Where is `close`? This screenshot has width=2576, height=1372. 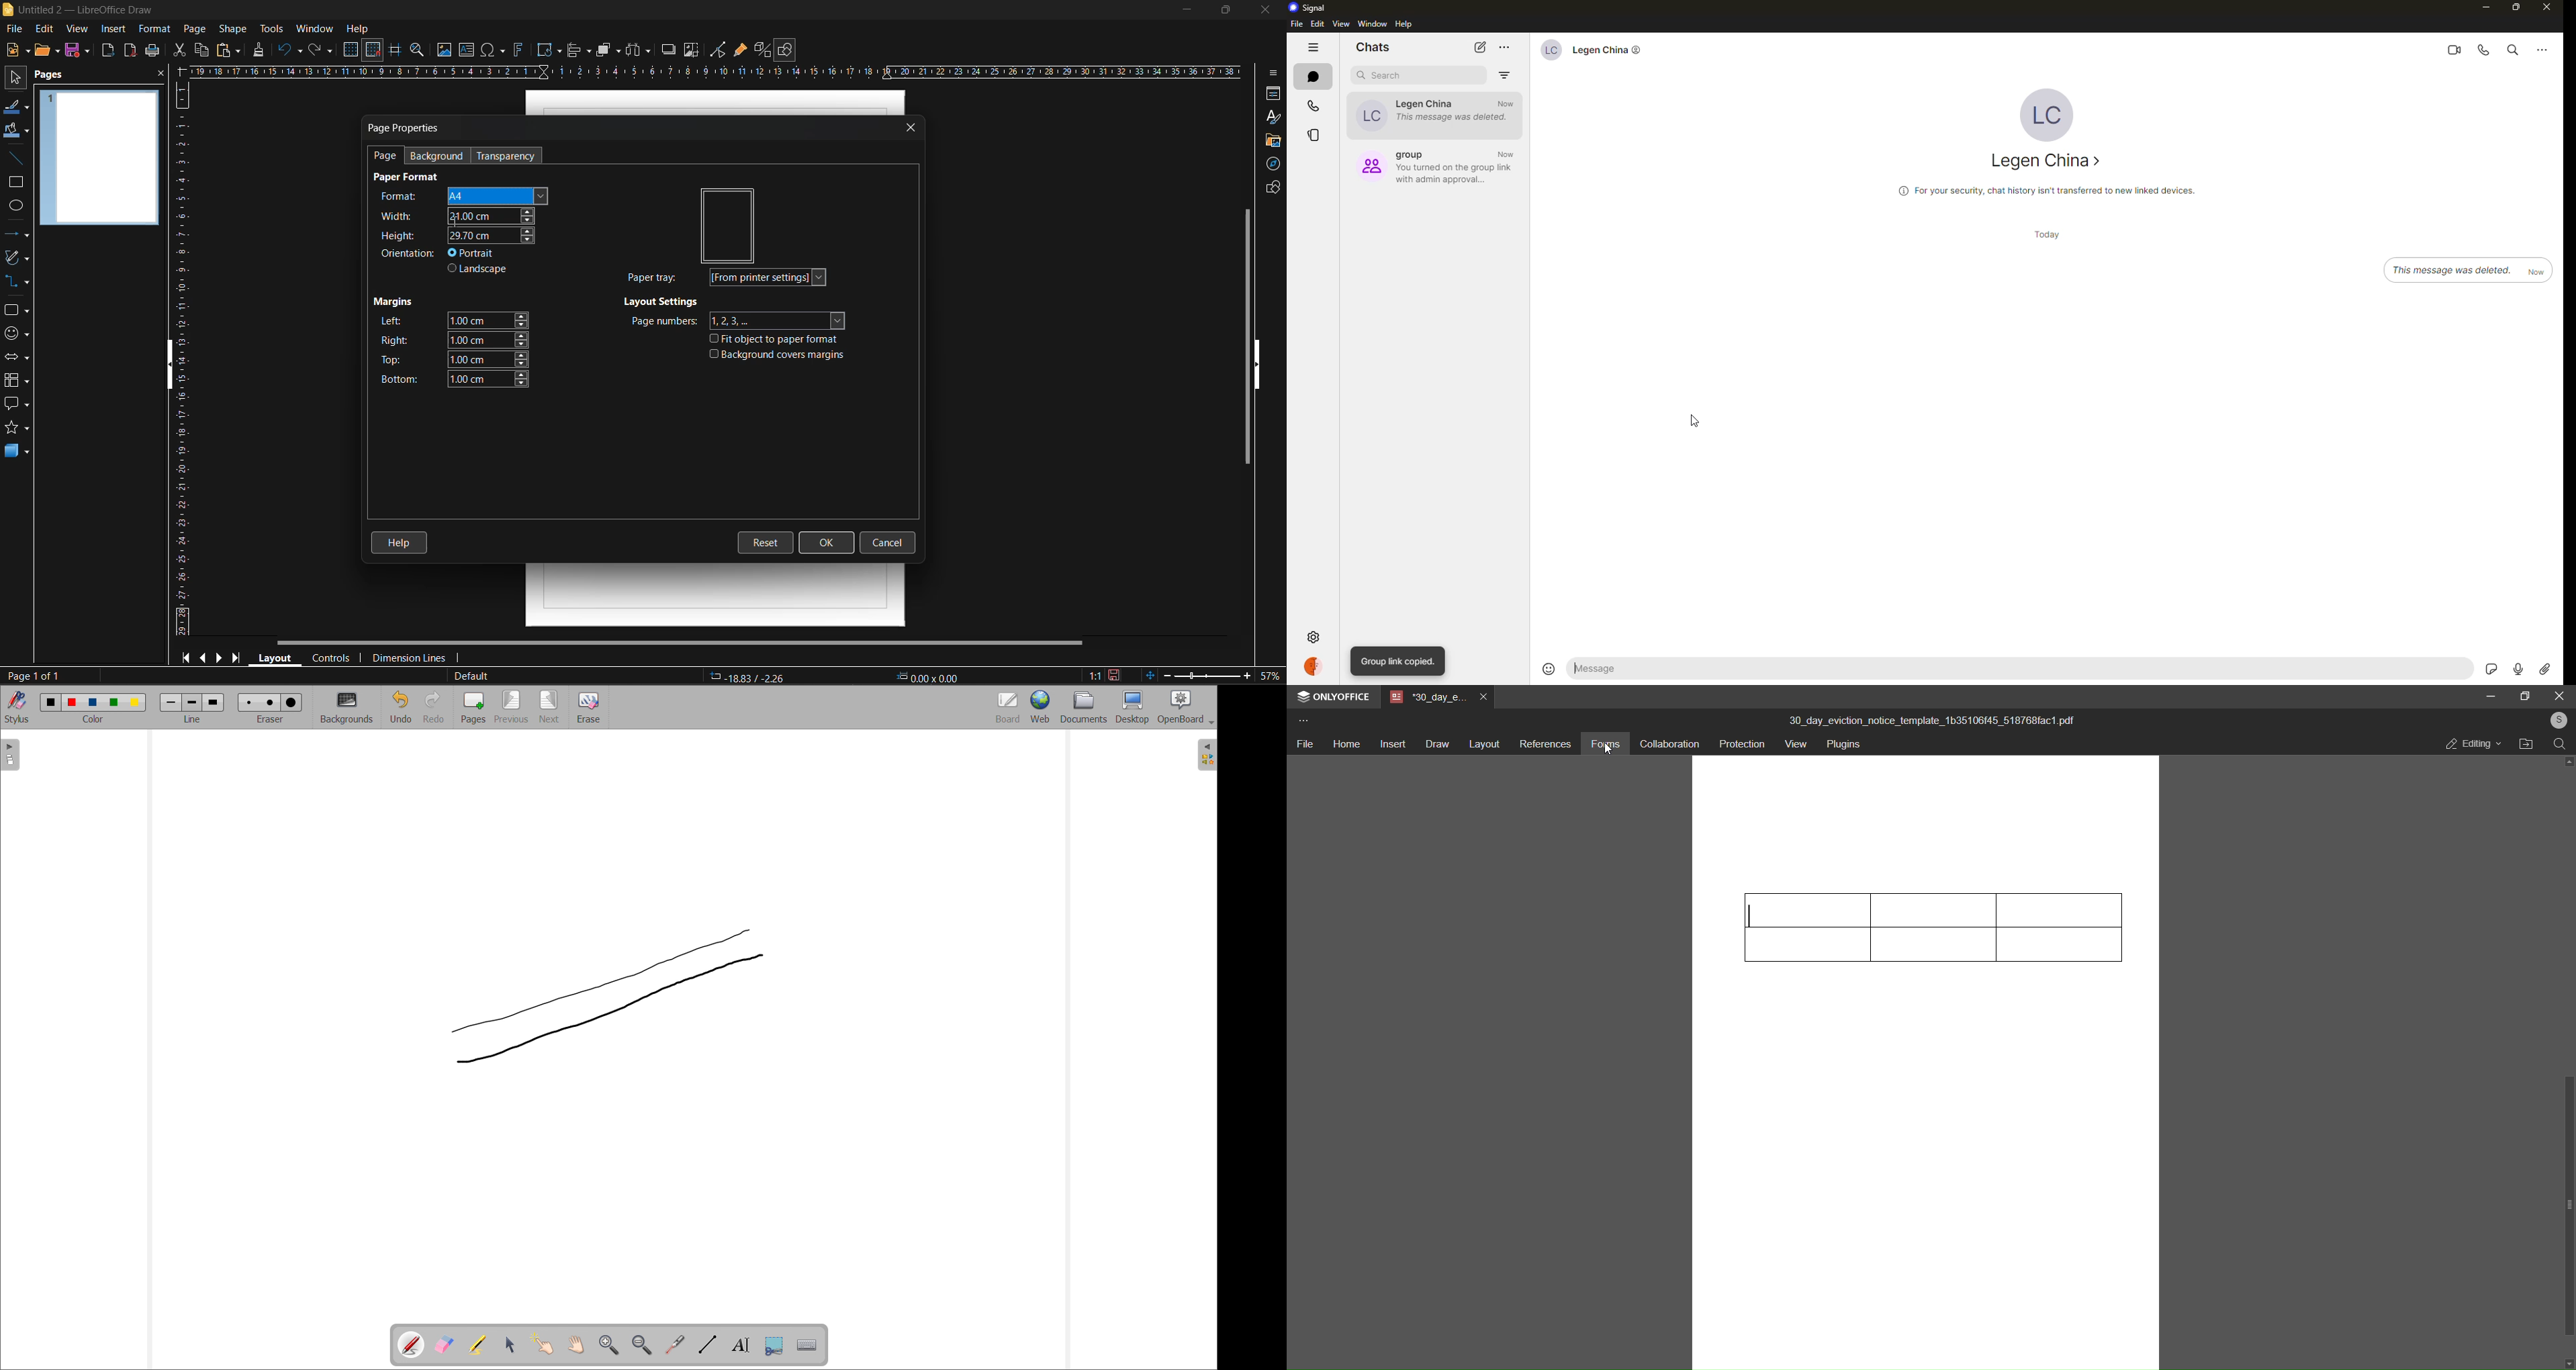
close is located at coordinates (160, 75).